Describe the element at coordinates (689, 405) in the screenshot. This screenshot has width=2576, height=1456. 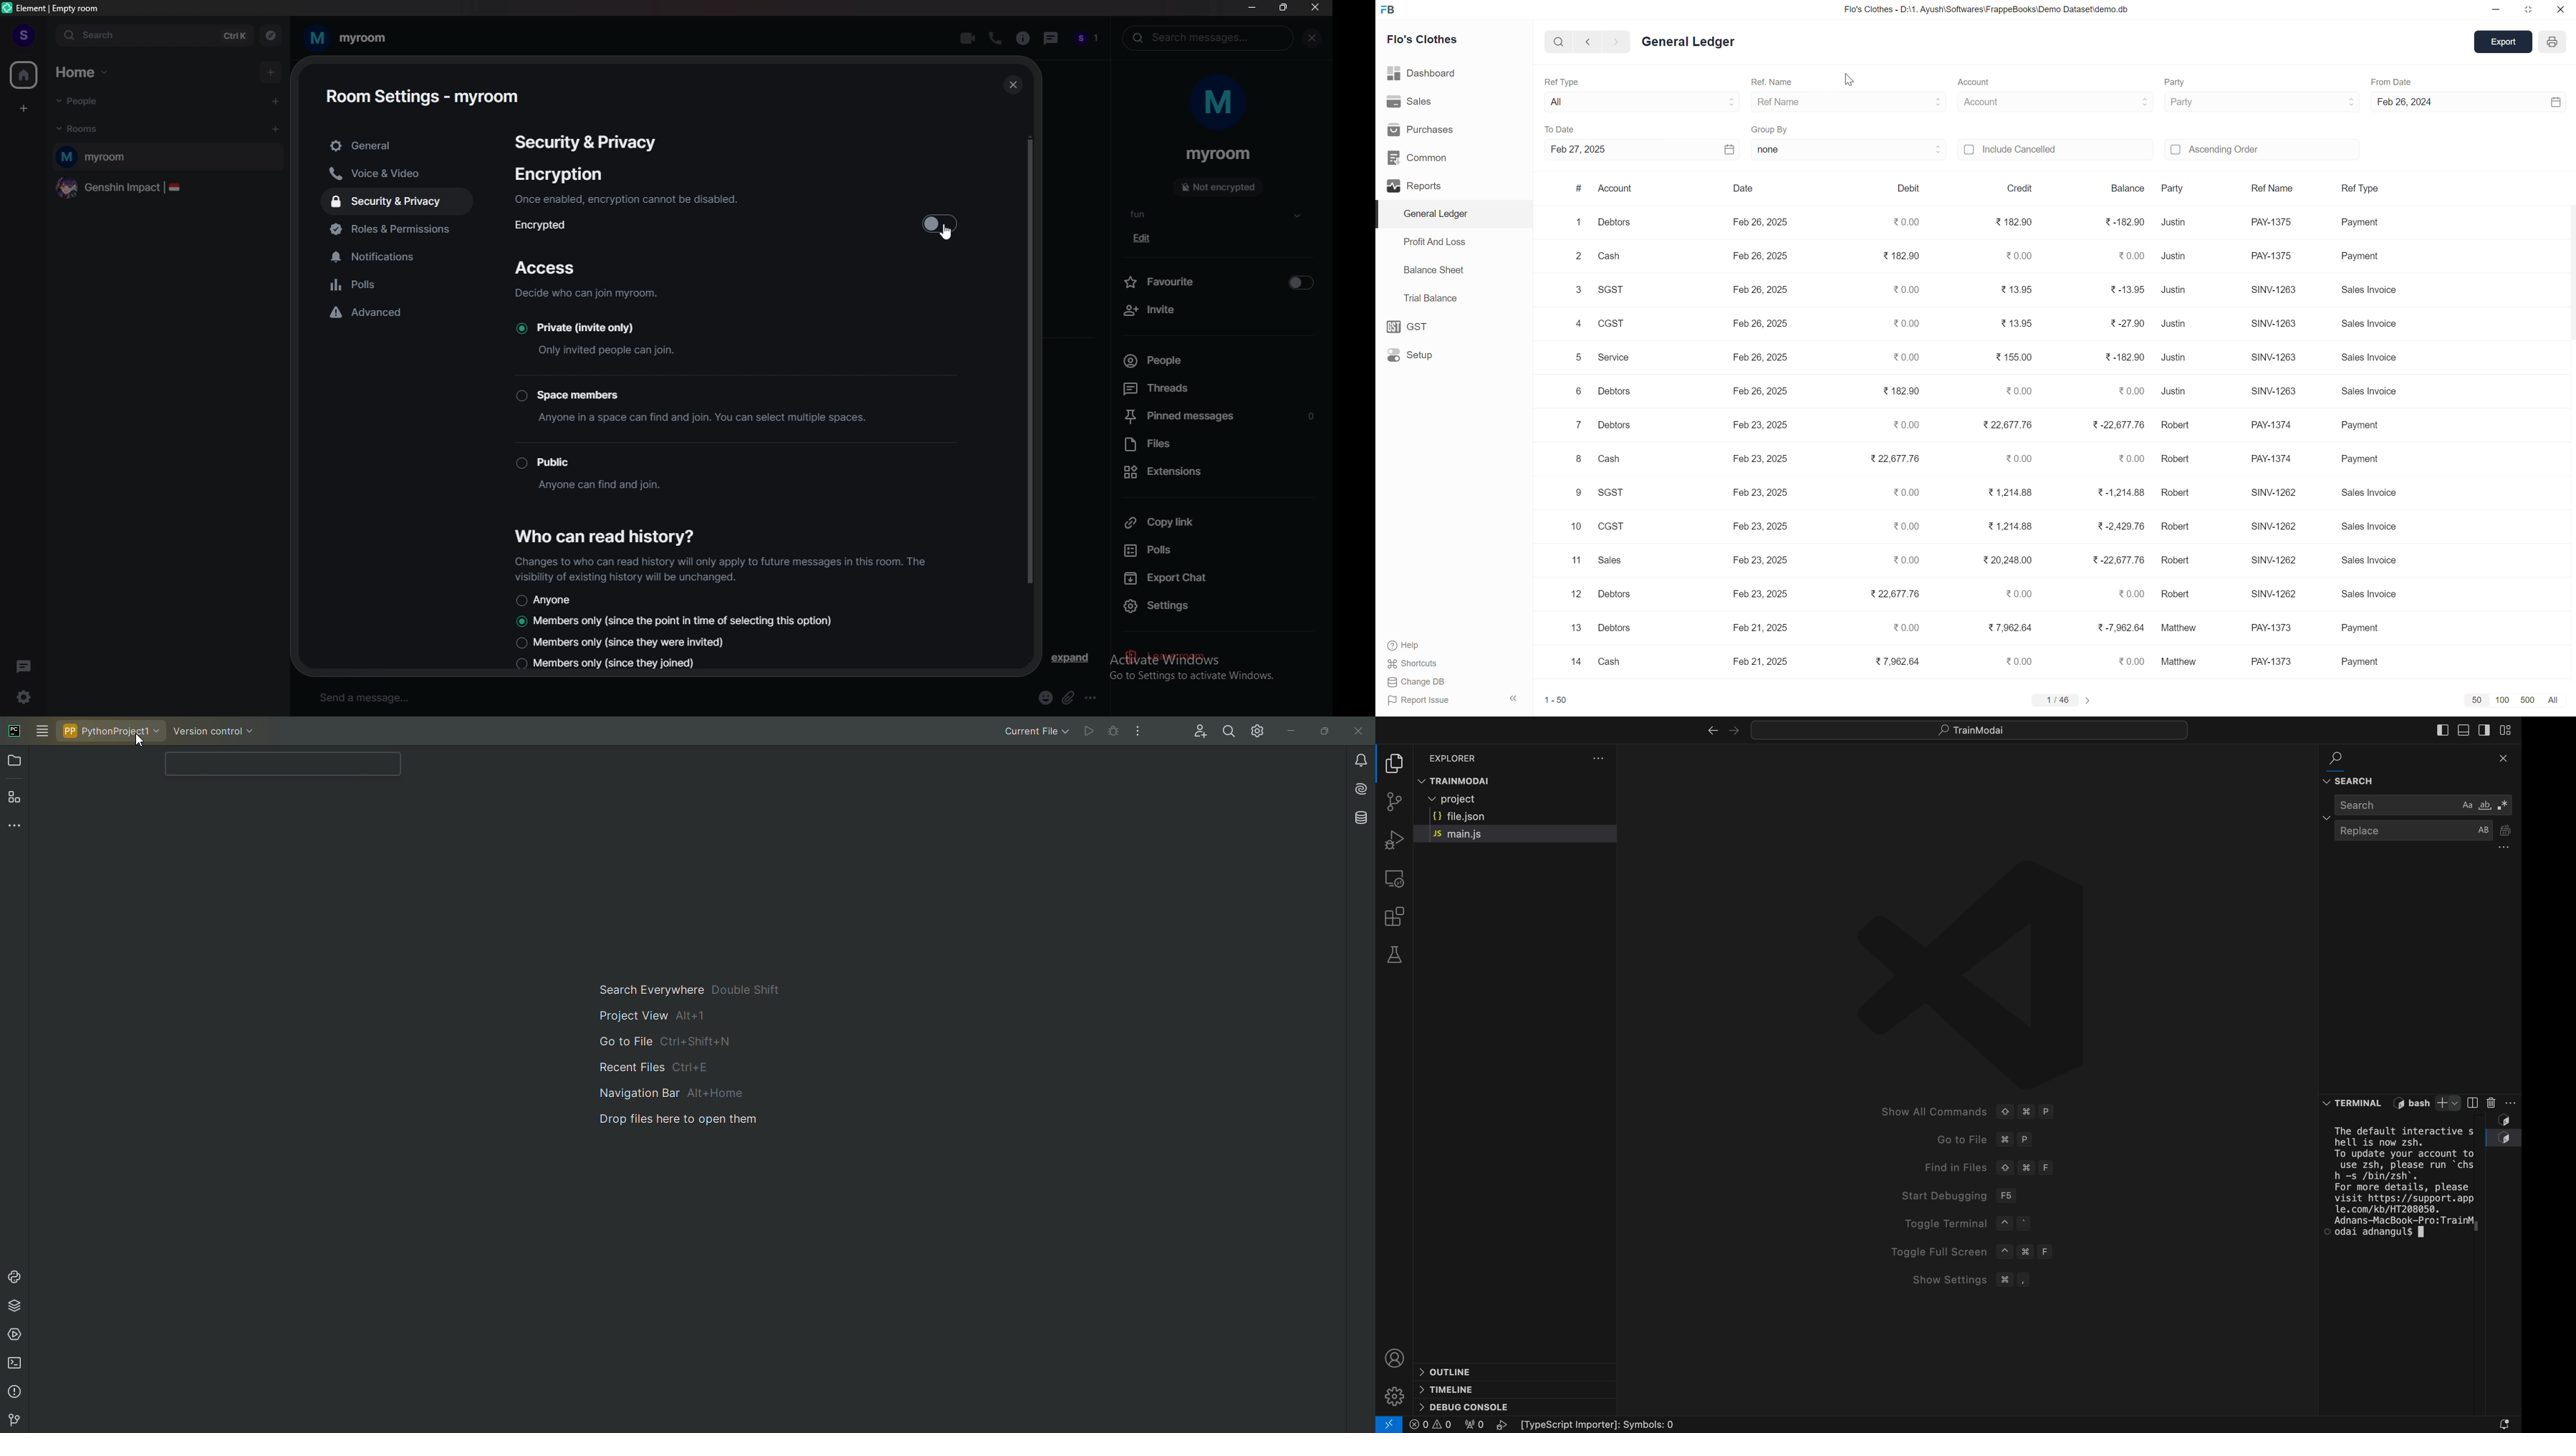
I see `Space members Anyone in a space can find and join. You can select multiple spaces.` at that location.